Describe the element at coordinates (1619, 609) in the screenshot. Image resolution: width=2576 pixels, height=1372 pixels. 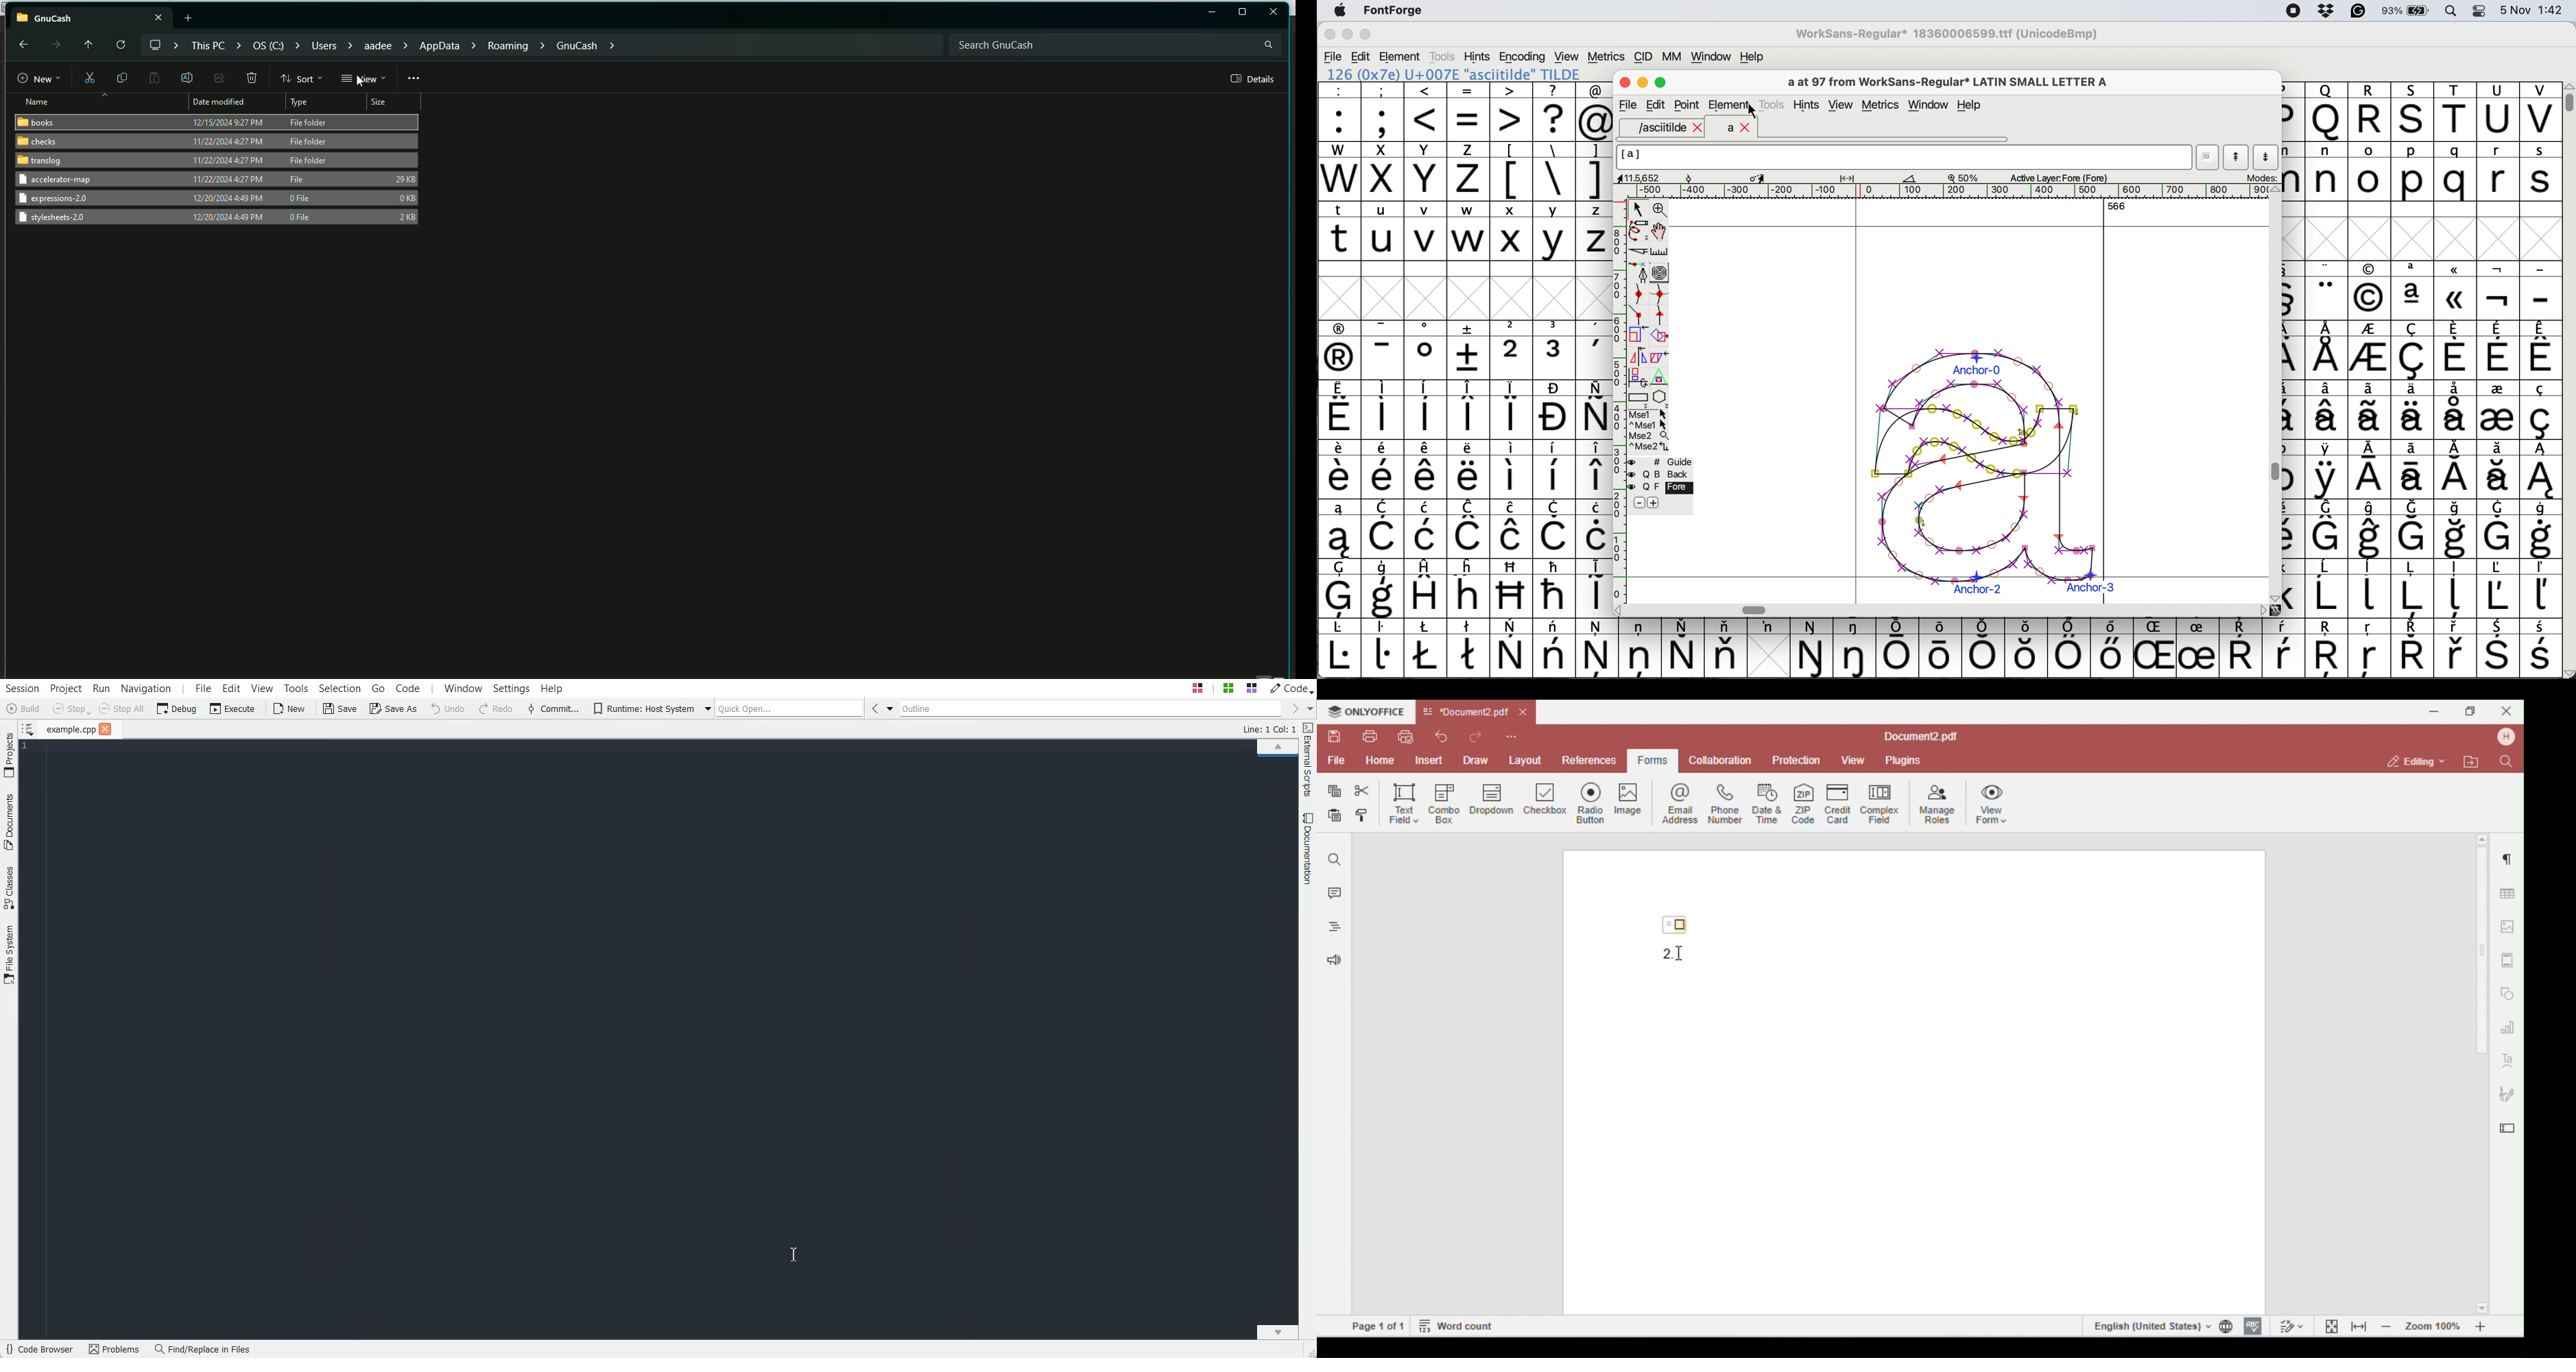
I see `scroll button` at that location.